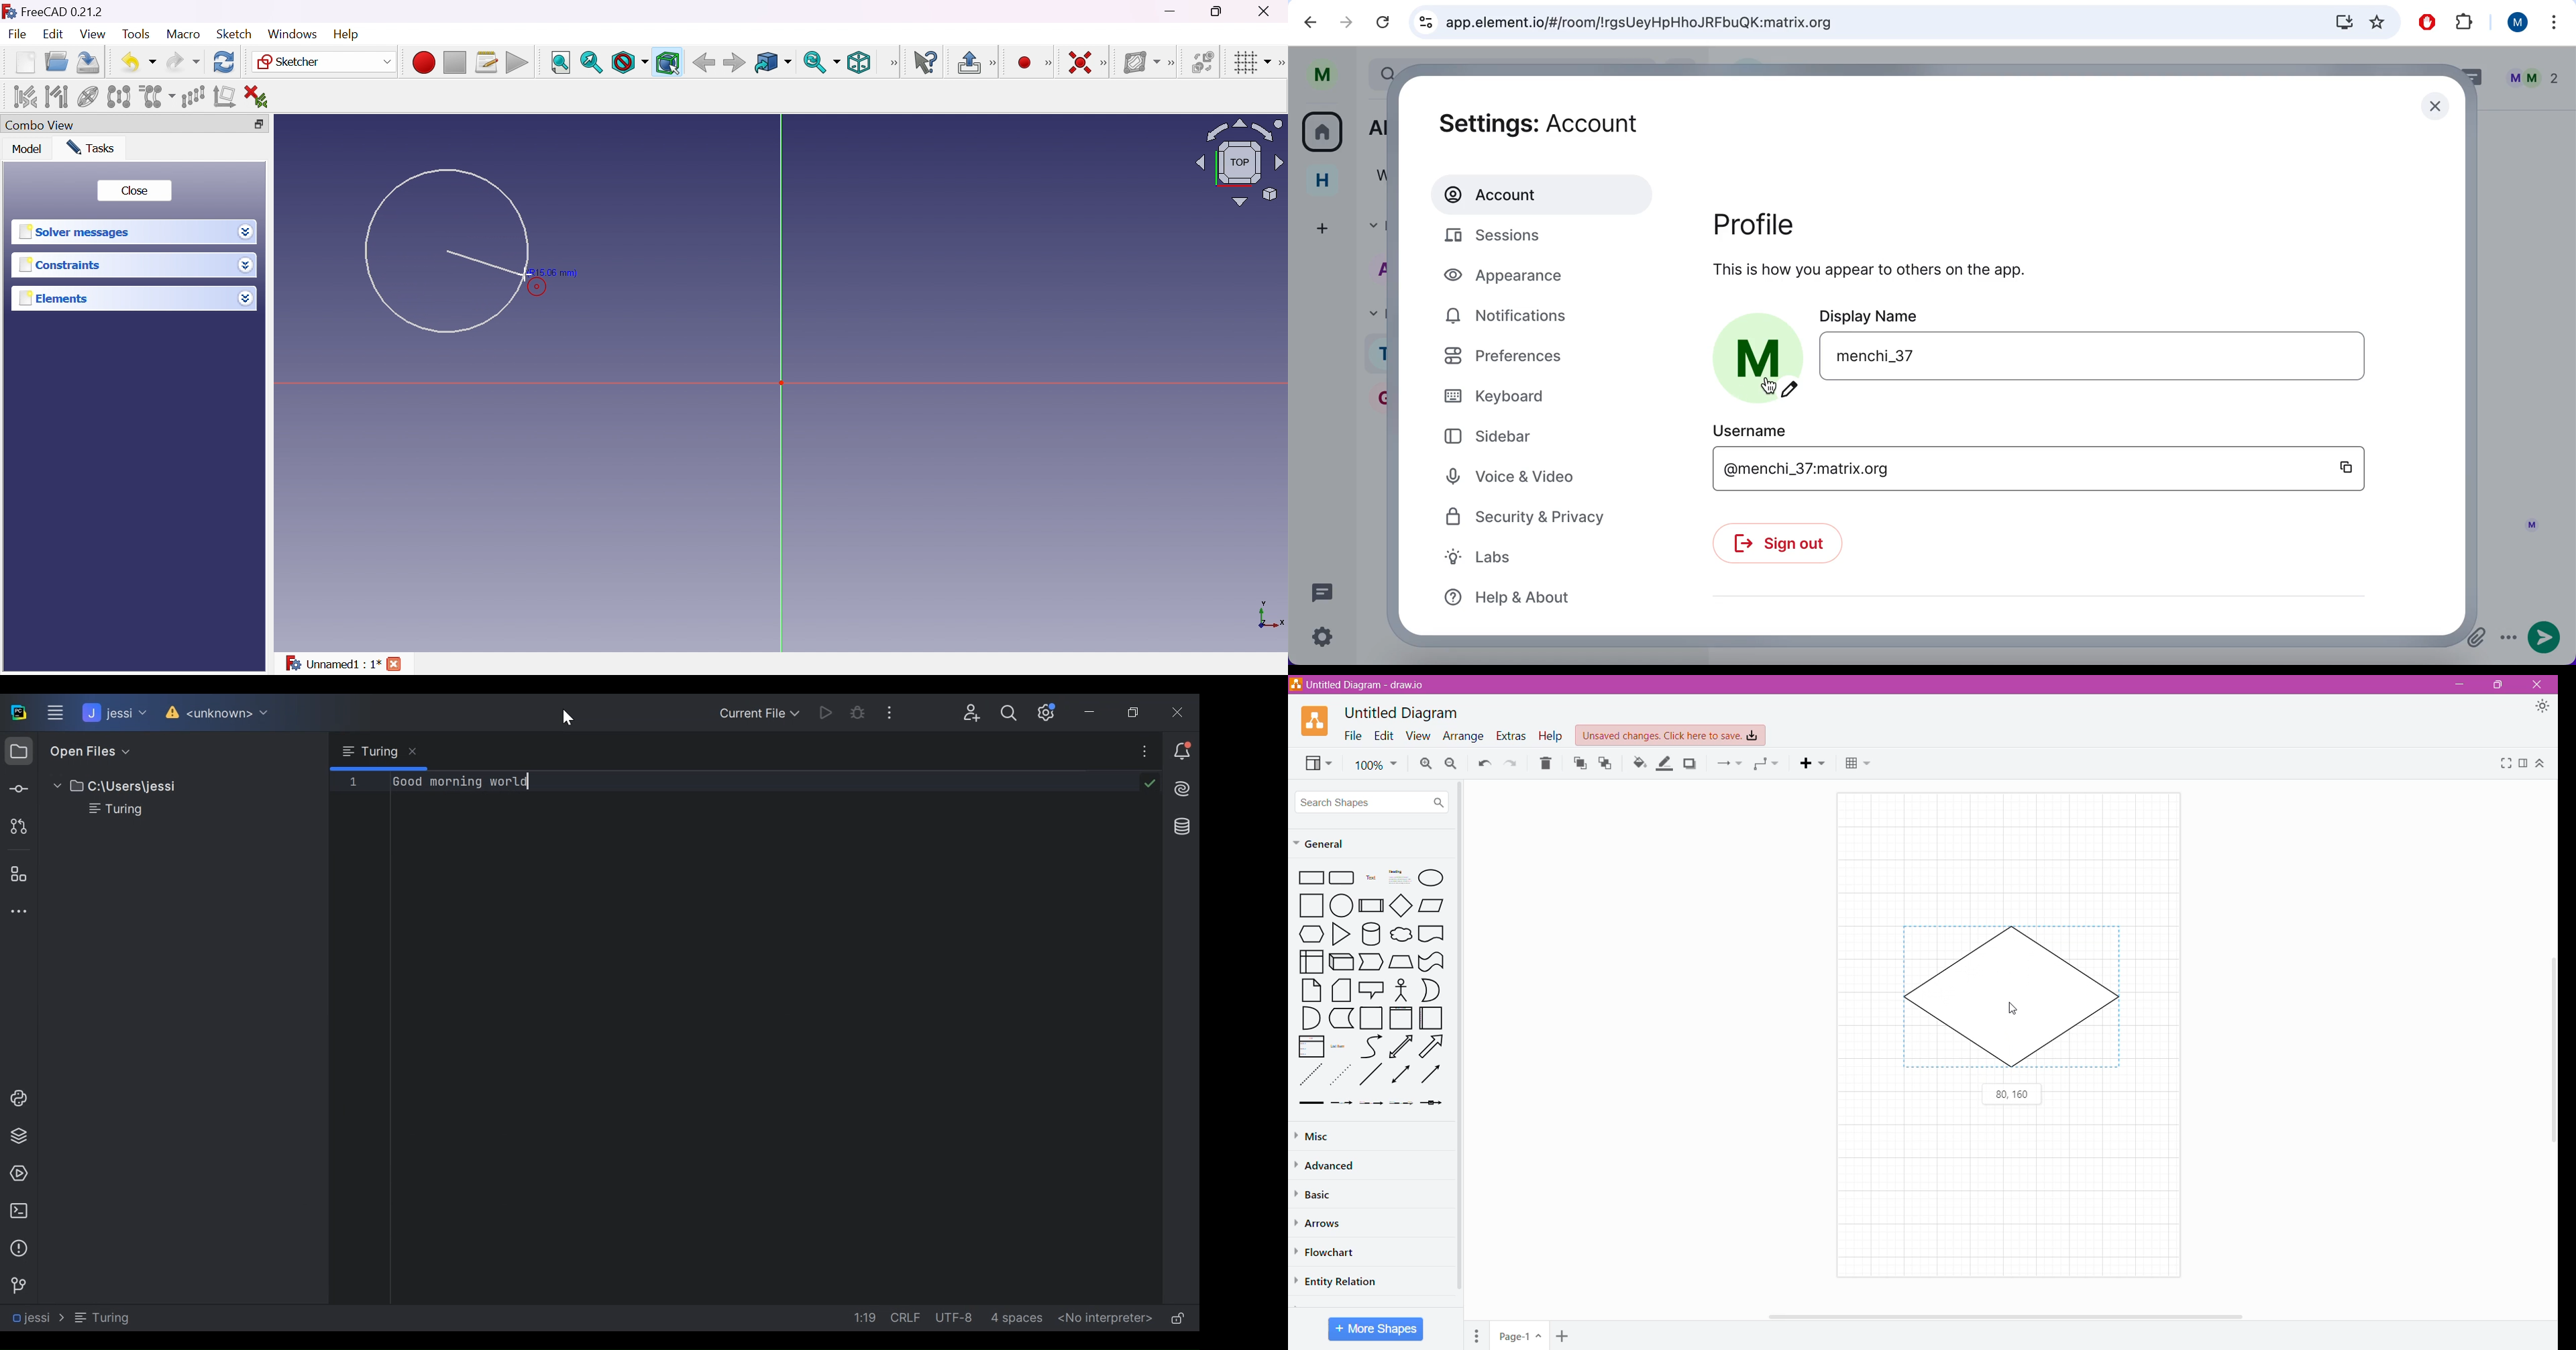  I want to click on Horizontal Container, so click(1432, 1020).